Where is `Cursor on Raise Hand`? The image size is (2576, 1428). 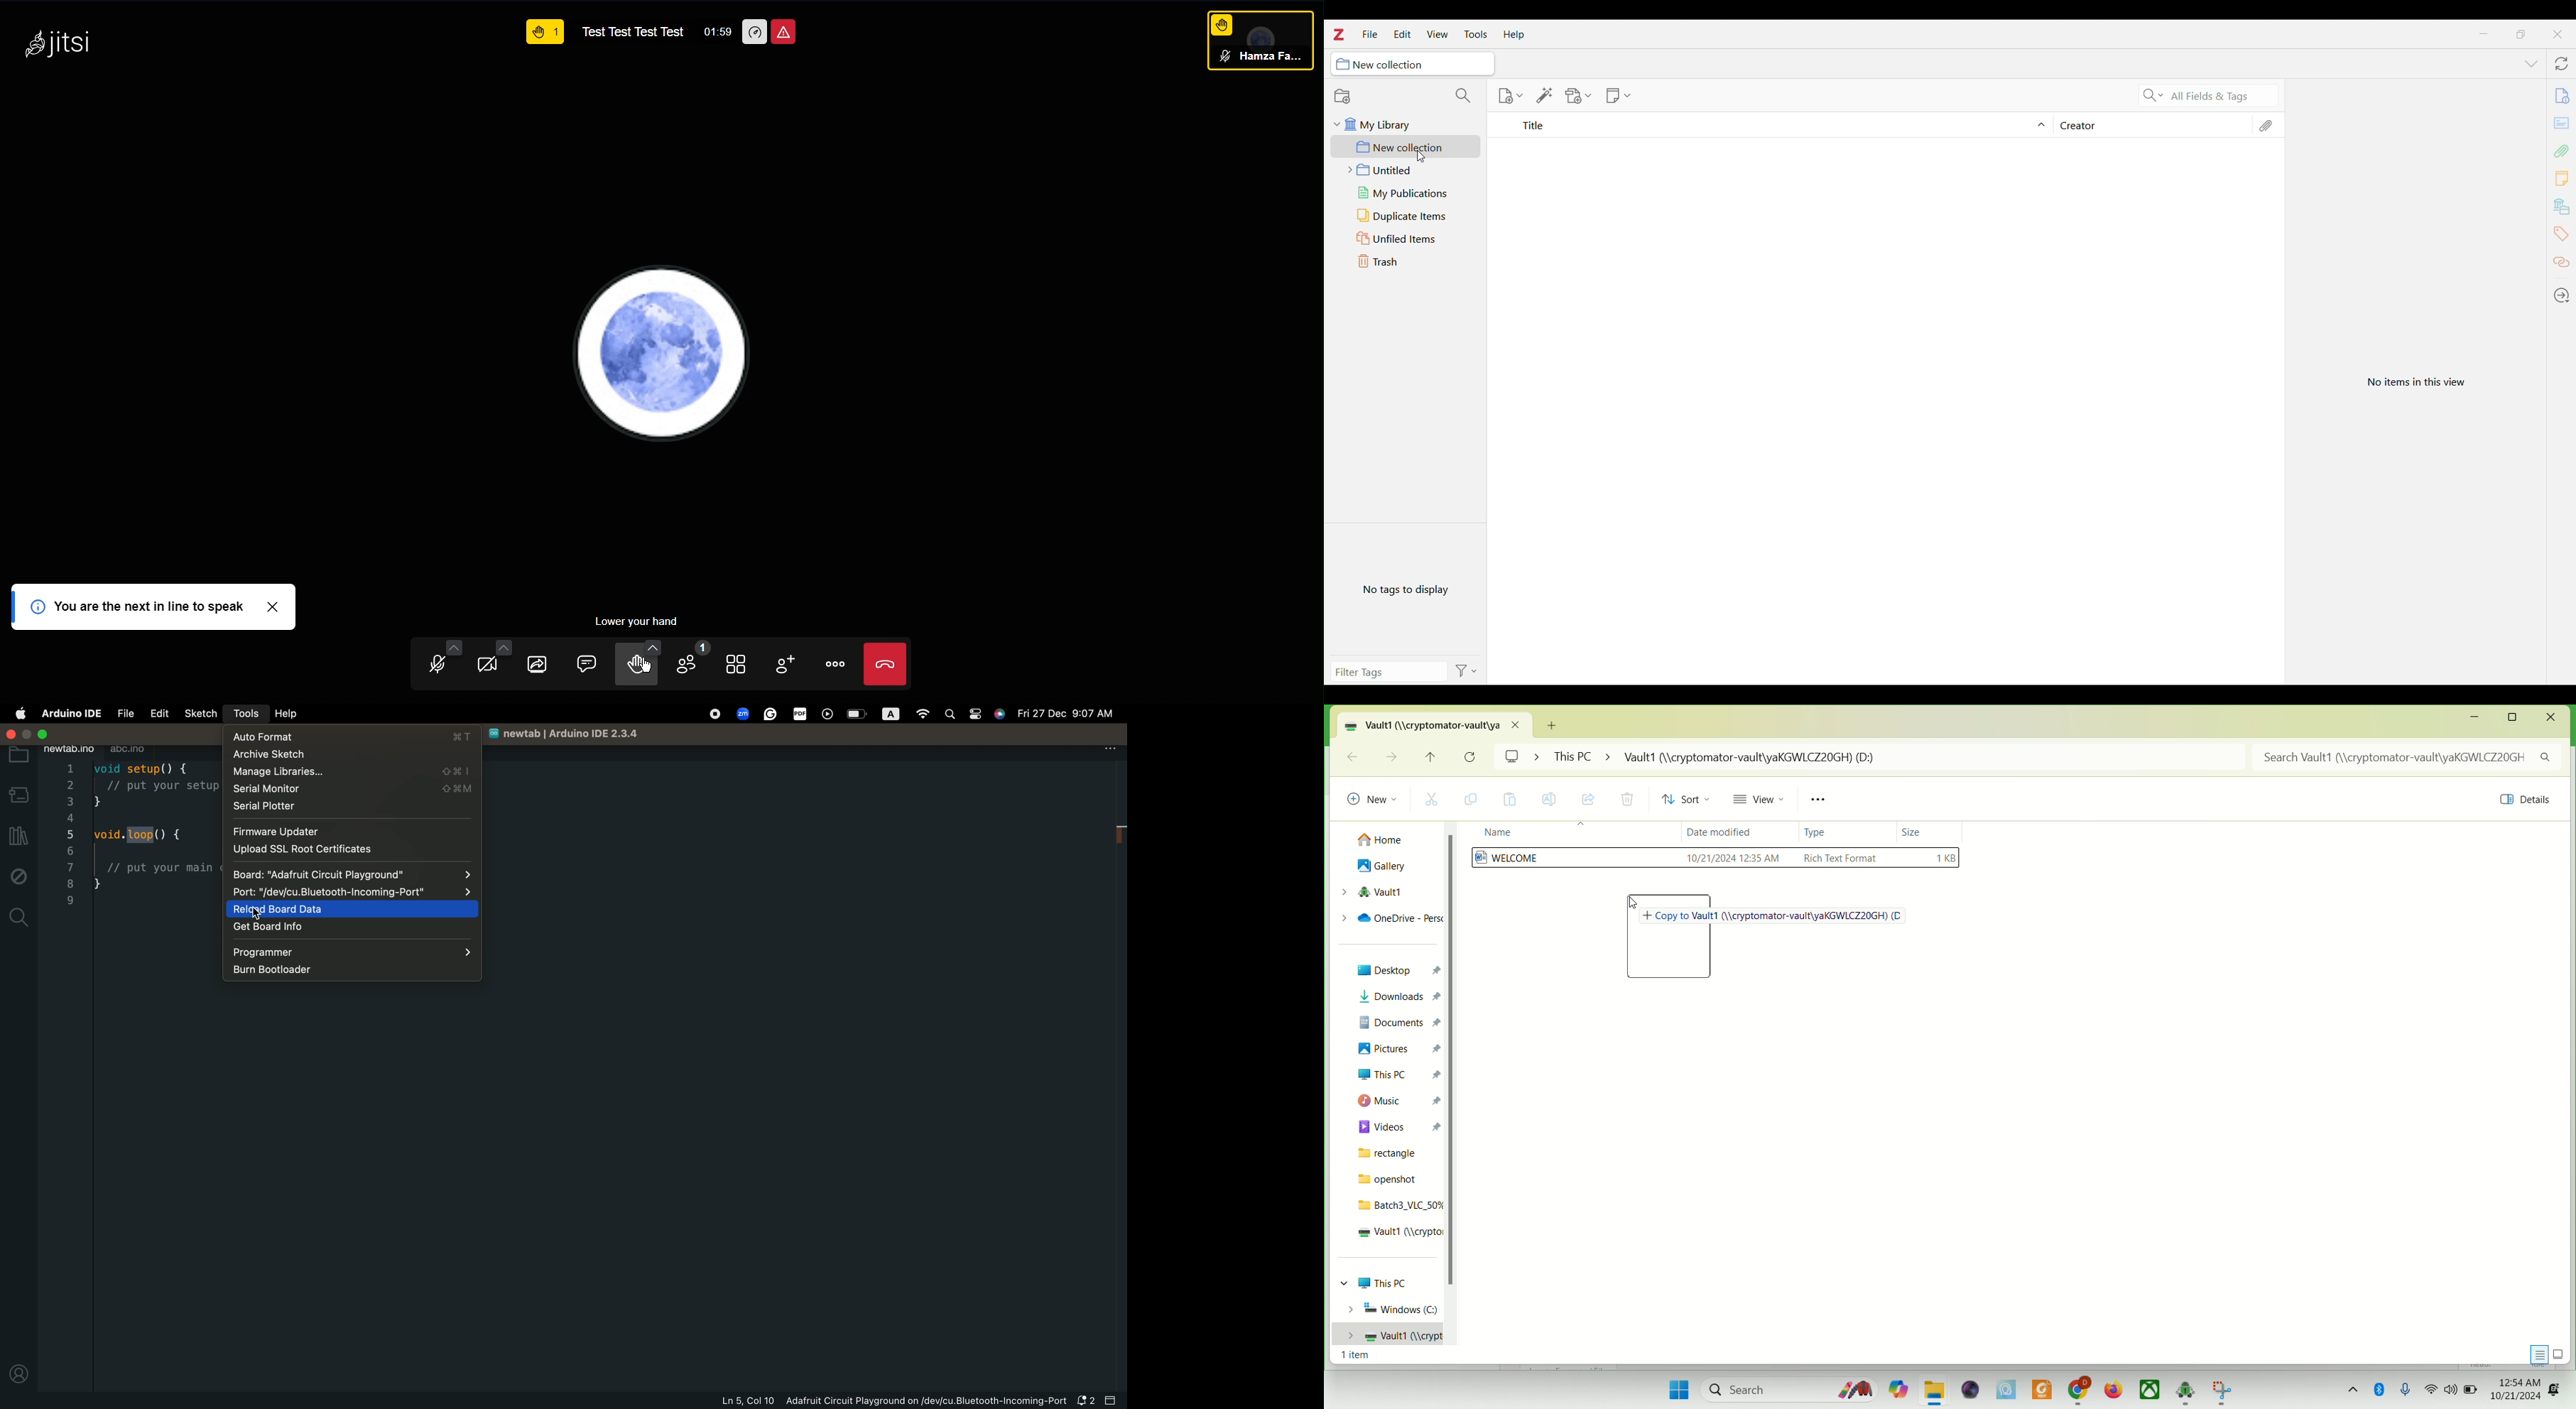
Cursor on Raise Hand is located at coordinates (646, 666).